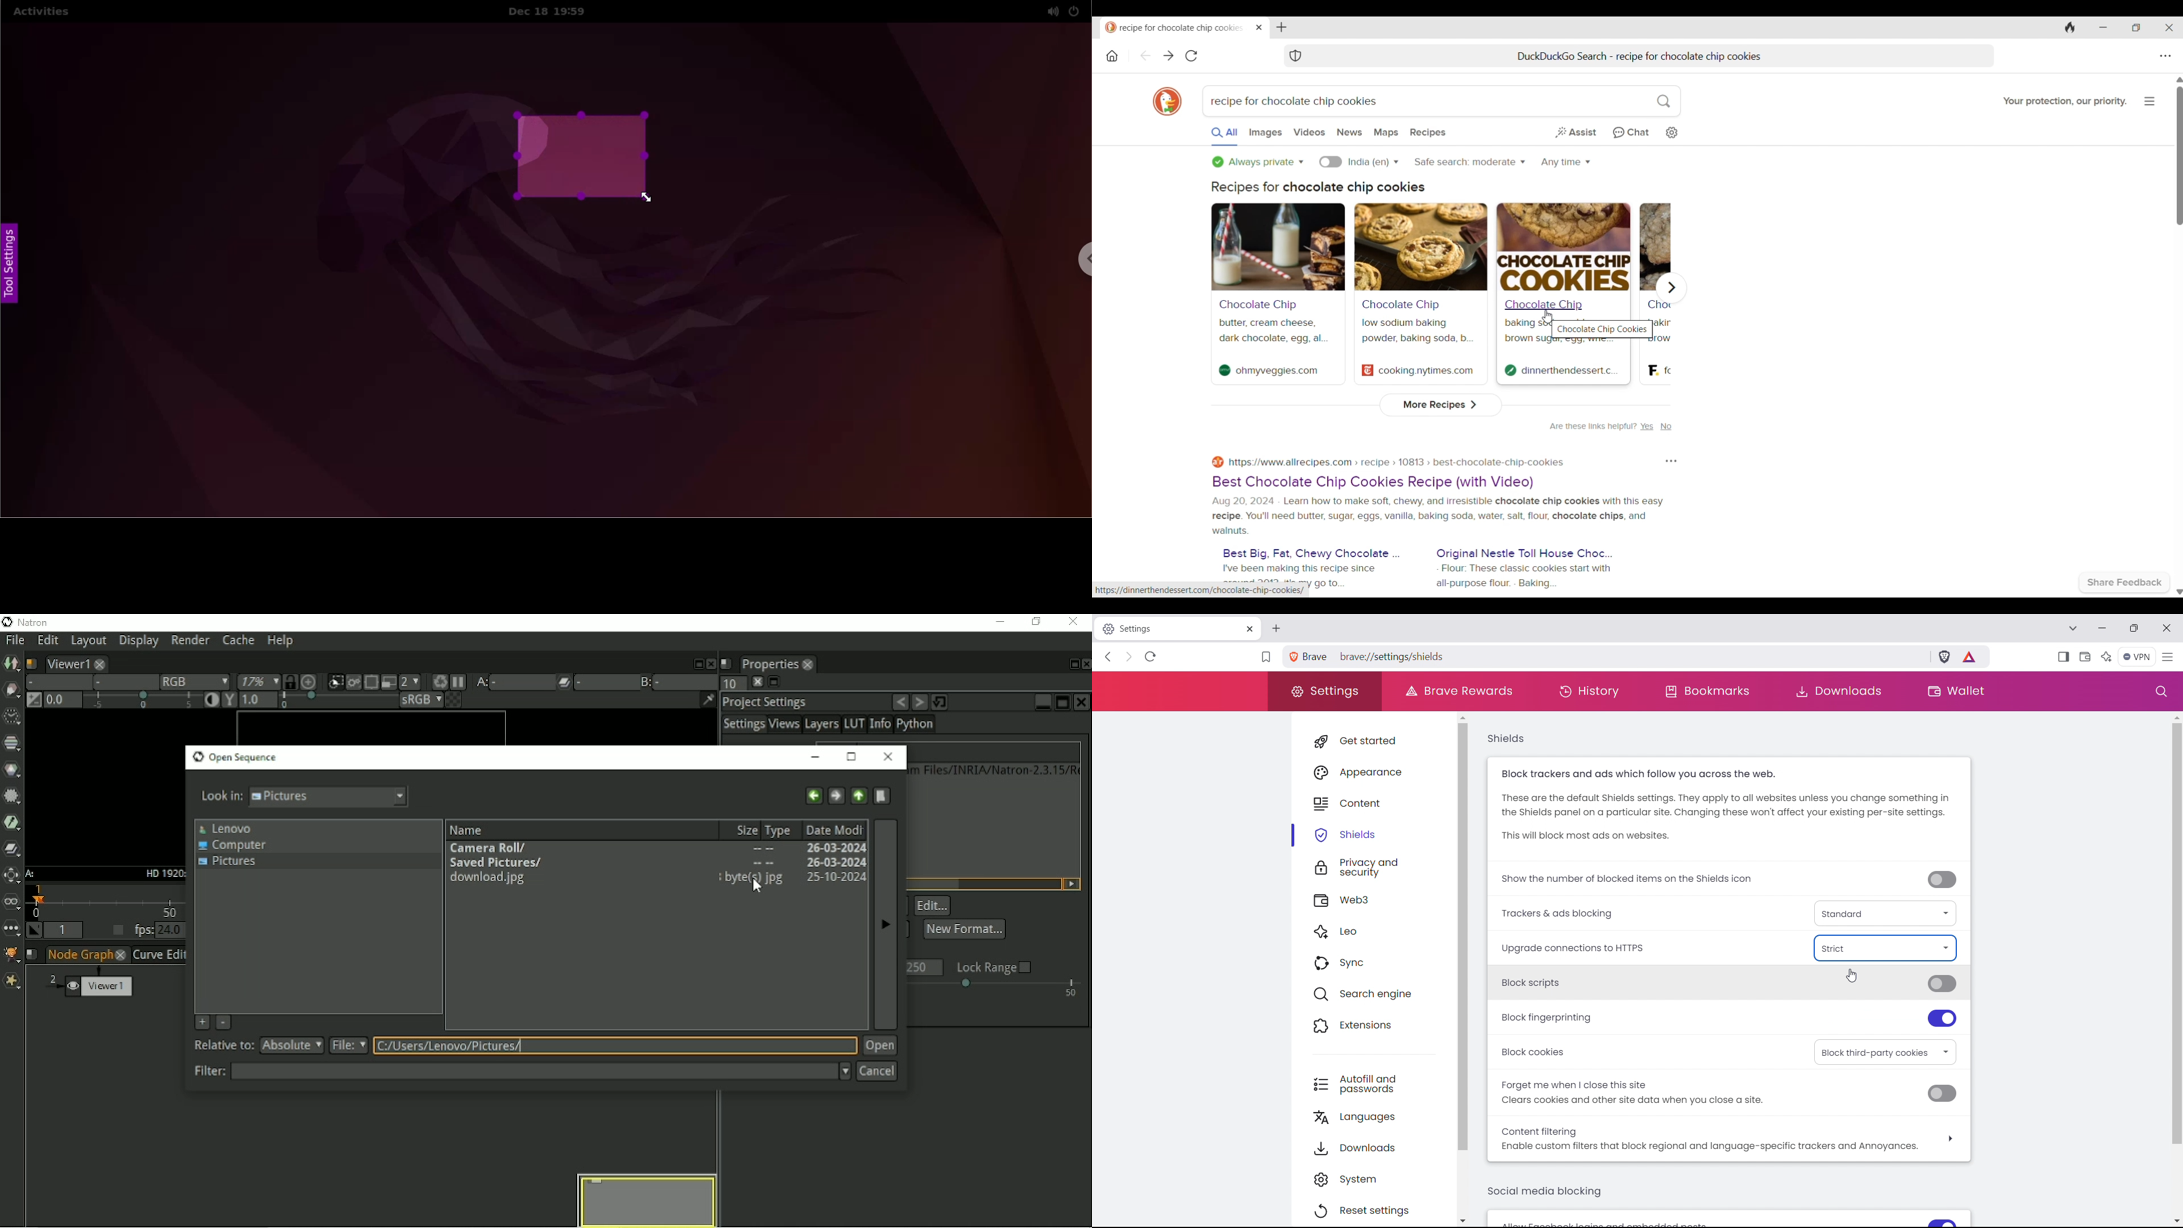  Describe the element at coordinates (1672, 133) in the screenshot. I see `Change search settings` at that location.